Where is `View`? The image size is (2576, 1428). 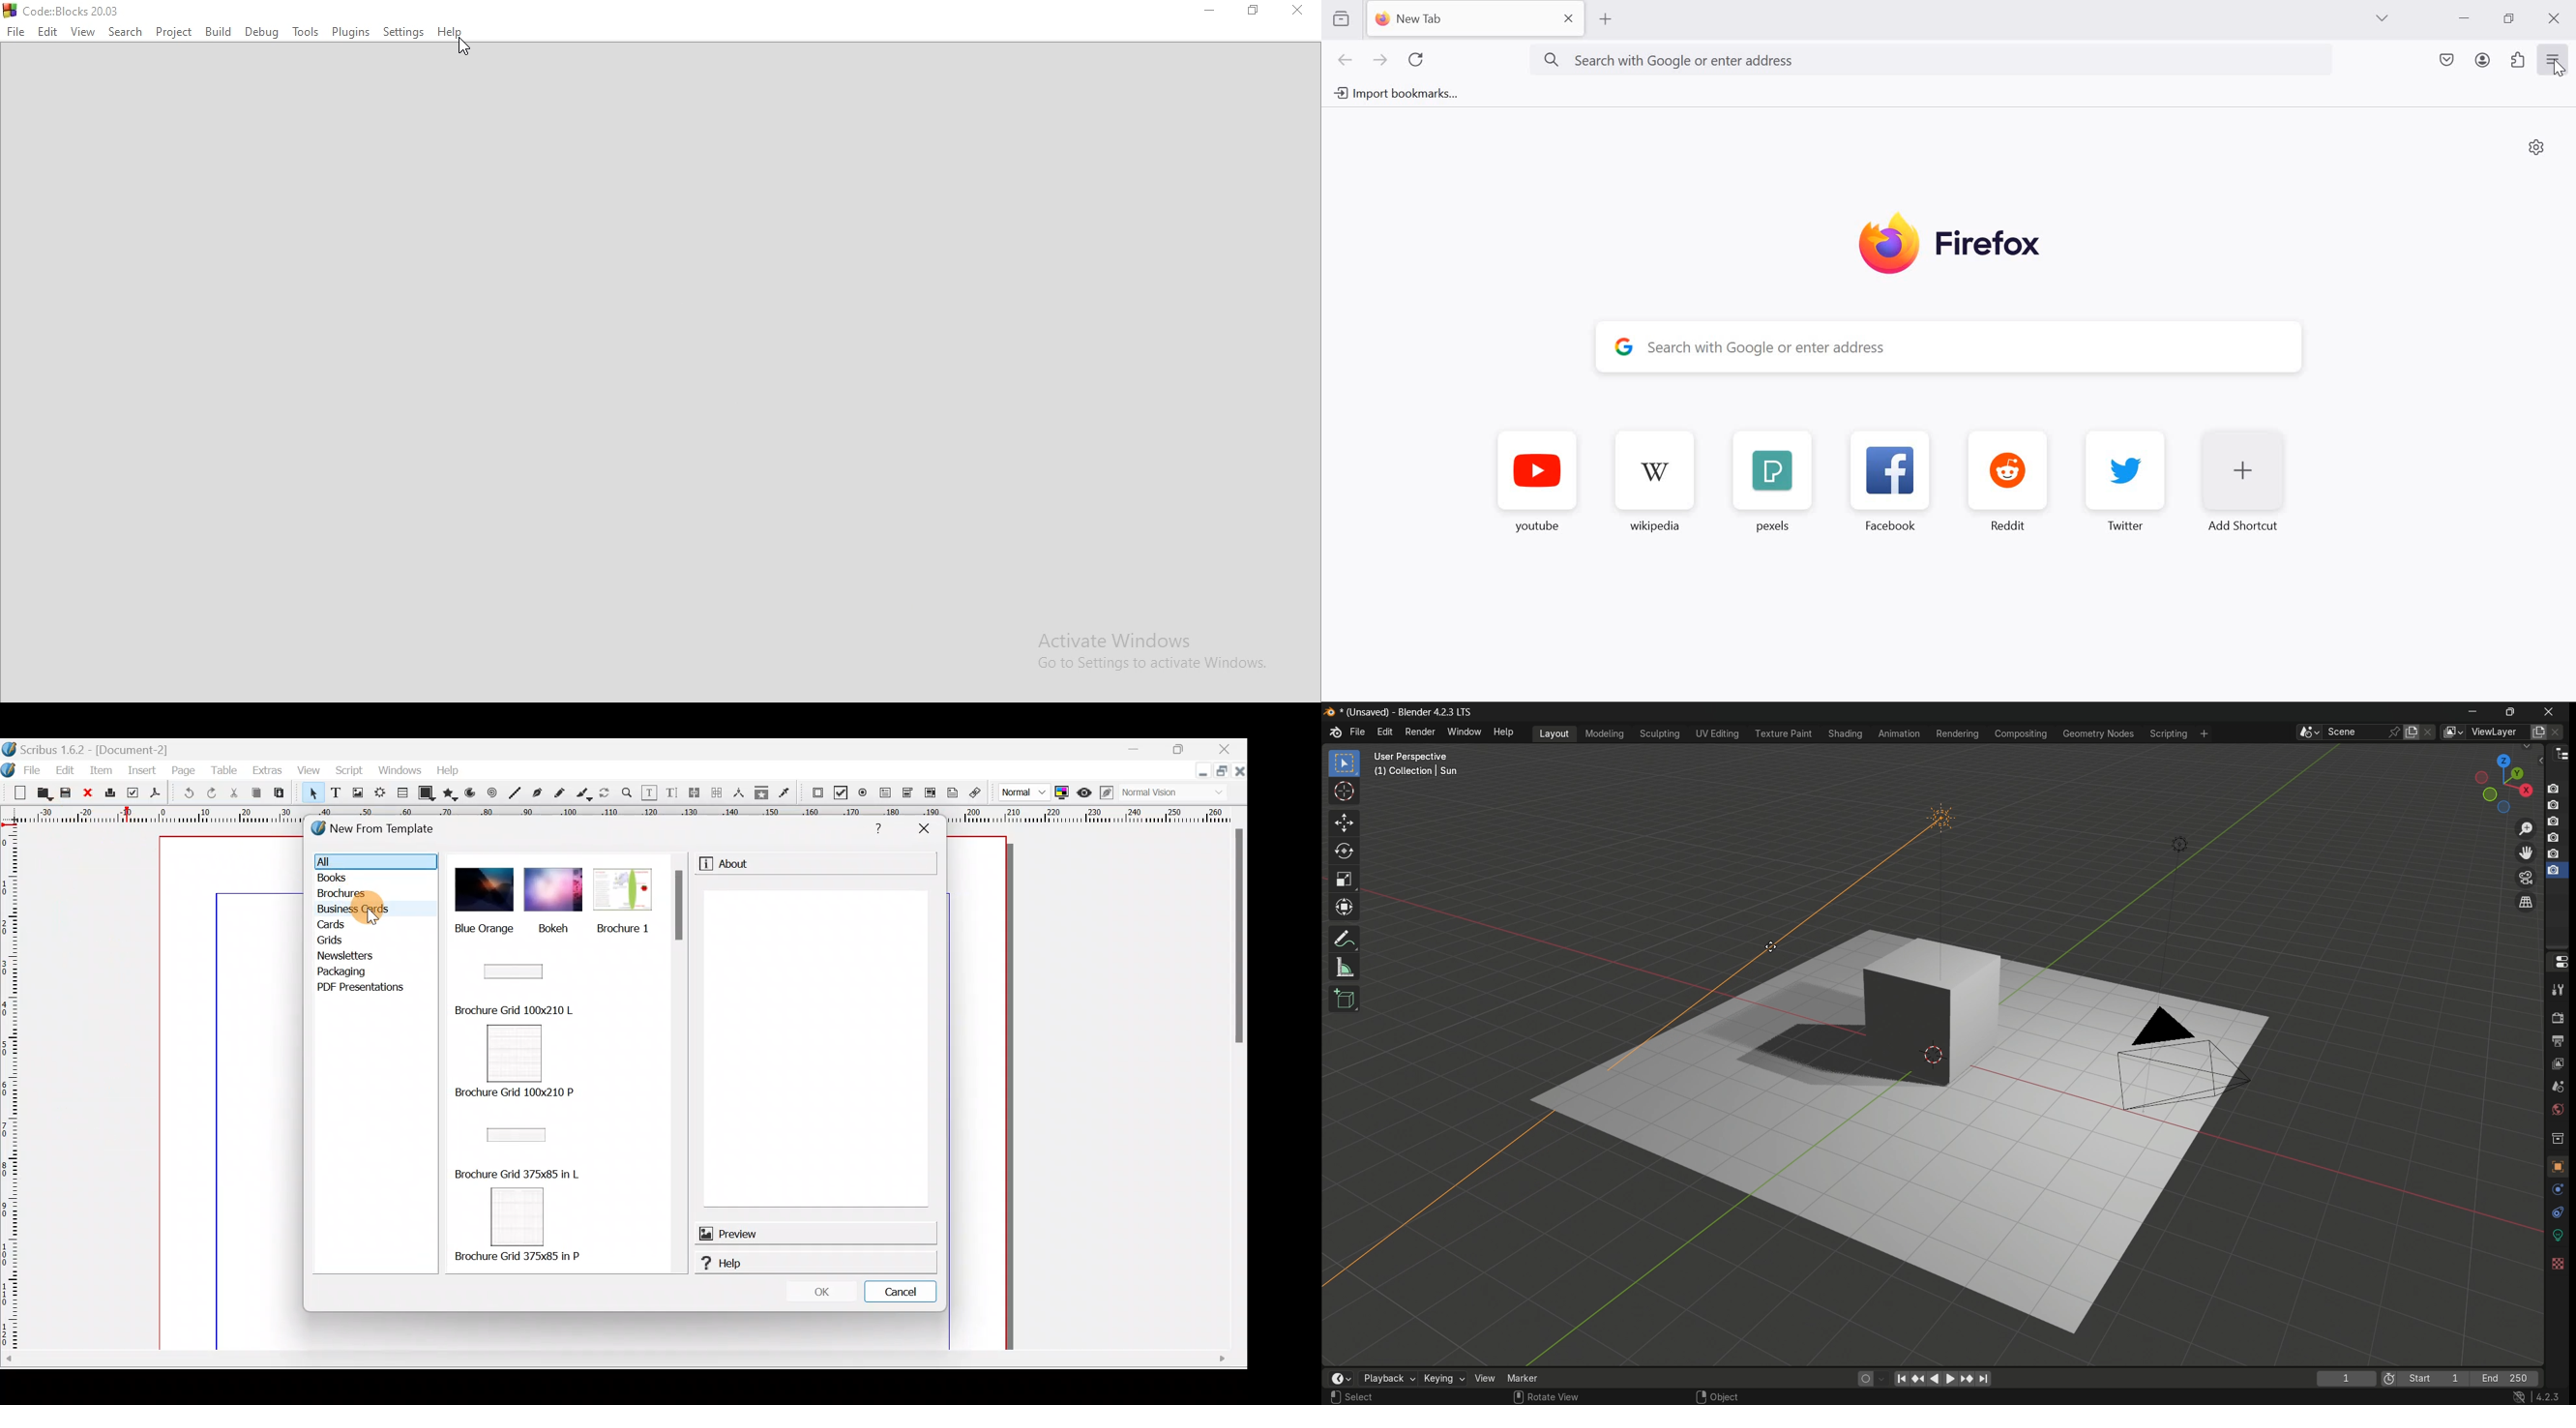 View is located at coordinates (308, 771).